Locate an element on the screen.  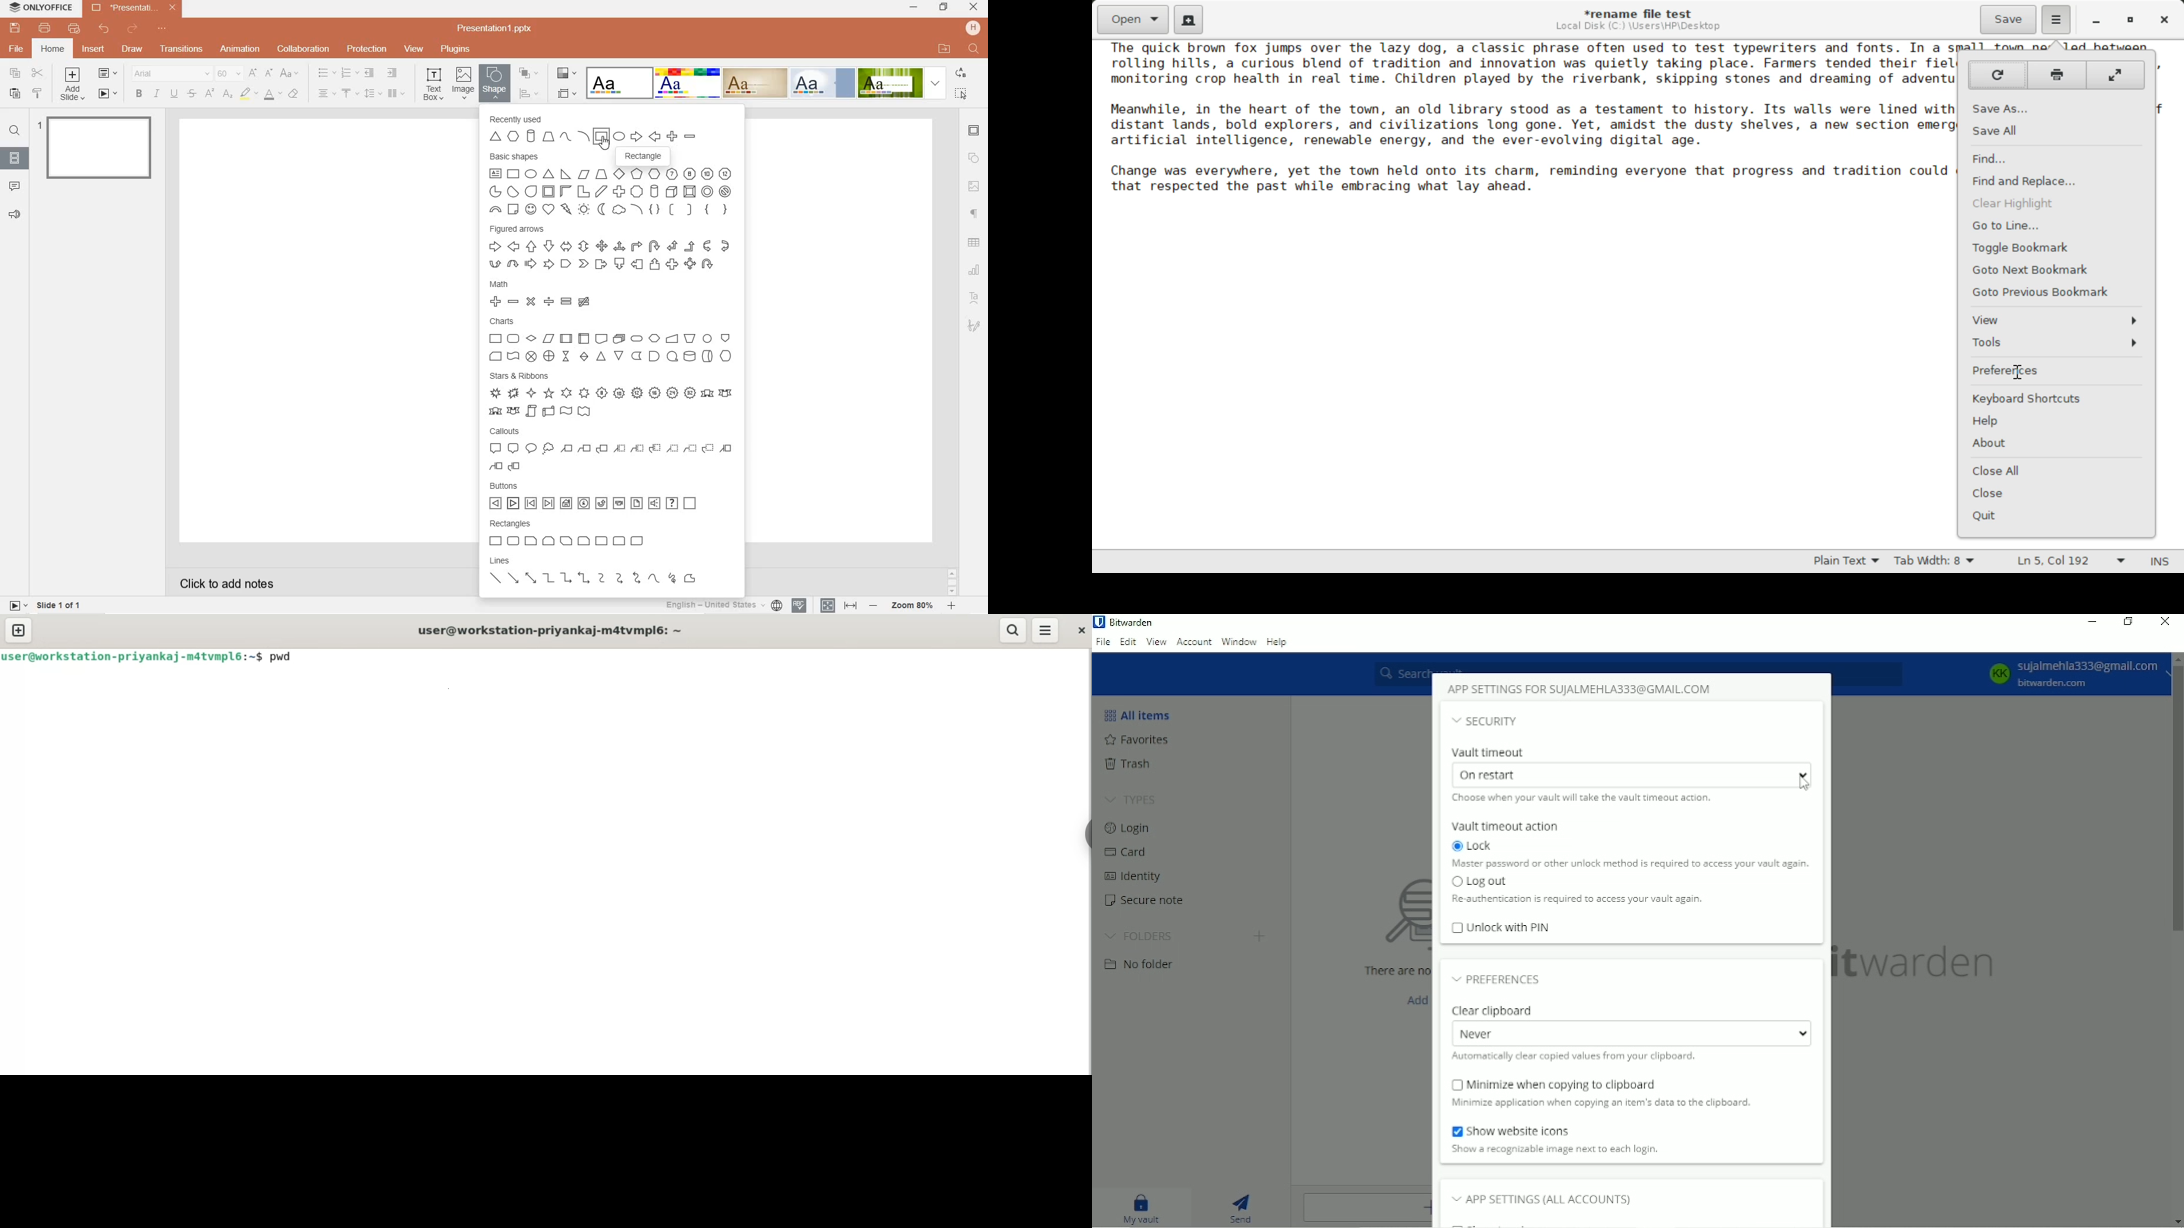
Collate is located at coordinates (566, 356).